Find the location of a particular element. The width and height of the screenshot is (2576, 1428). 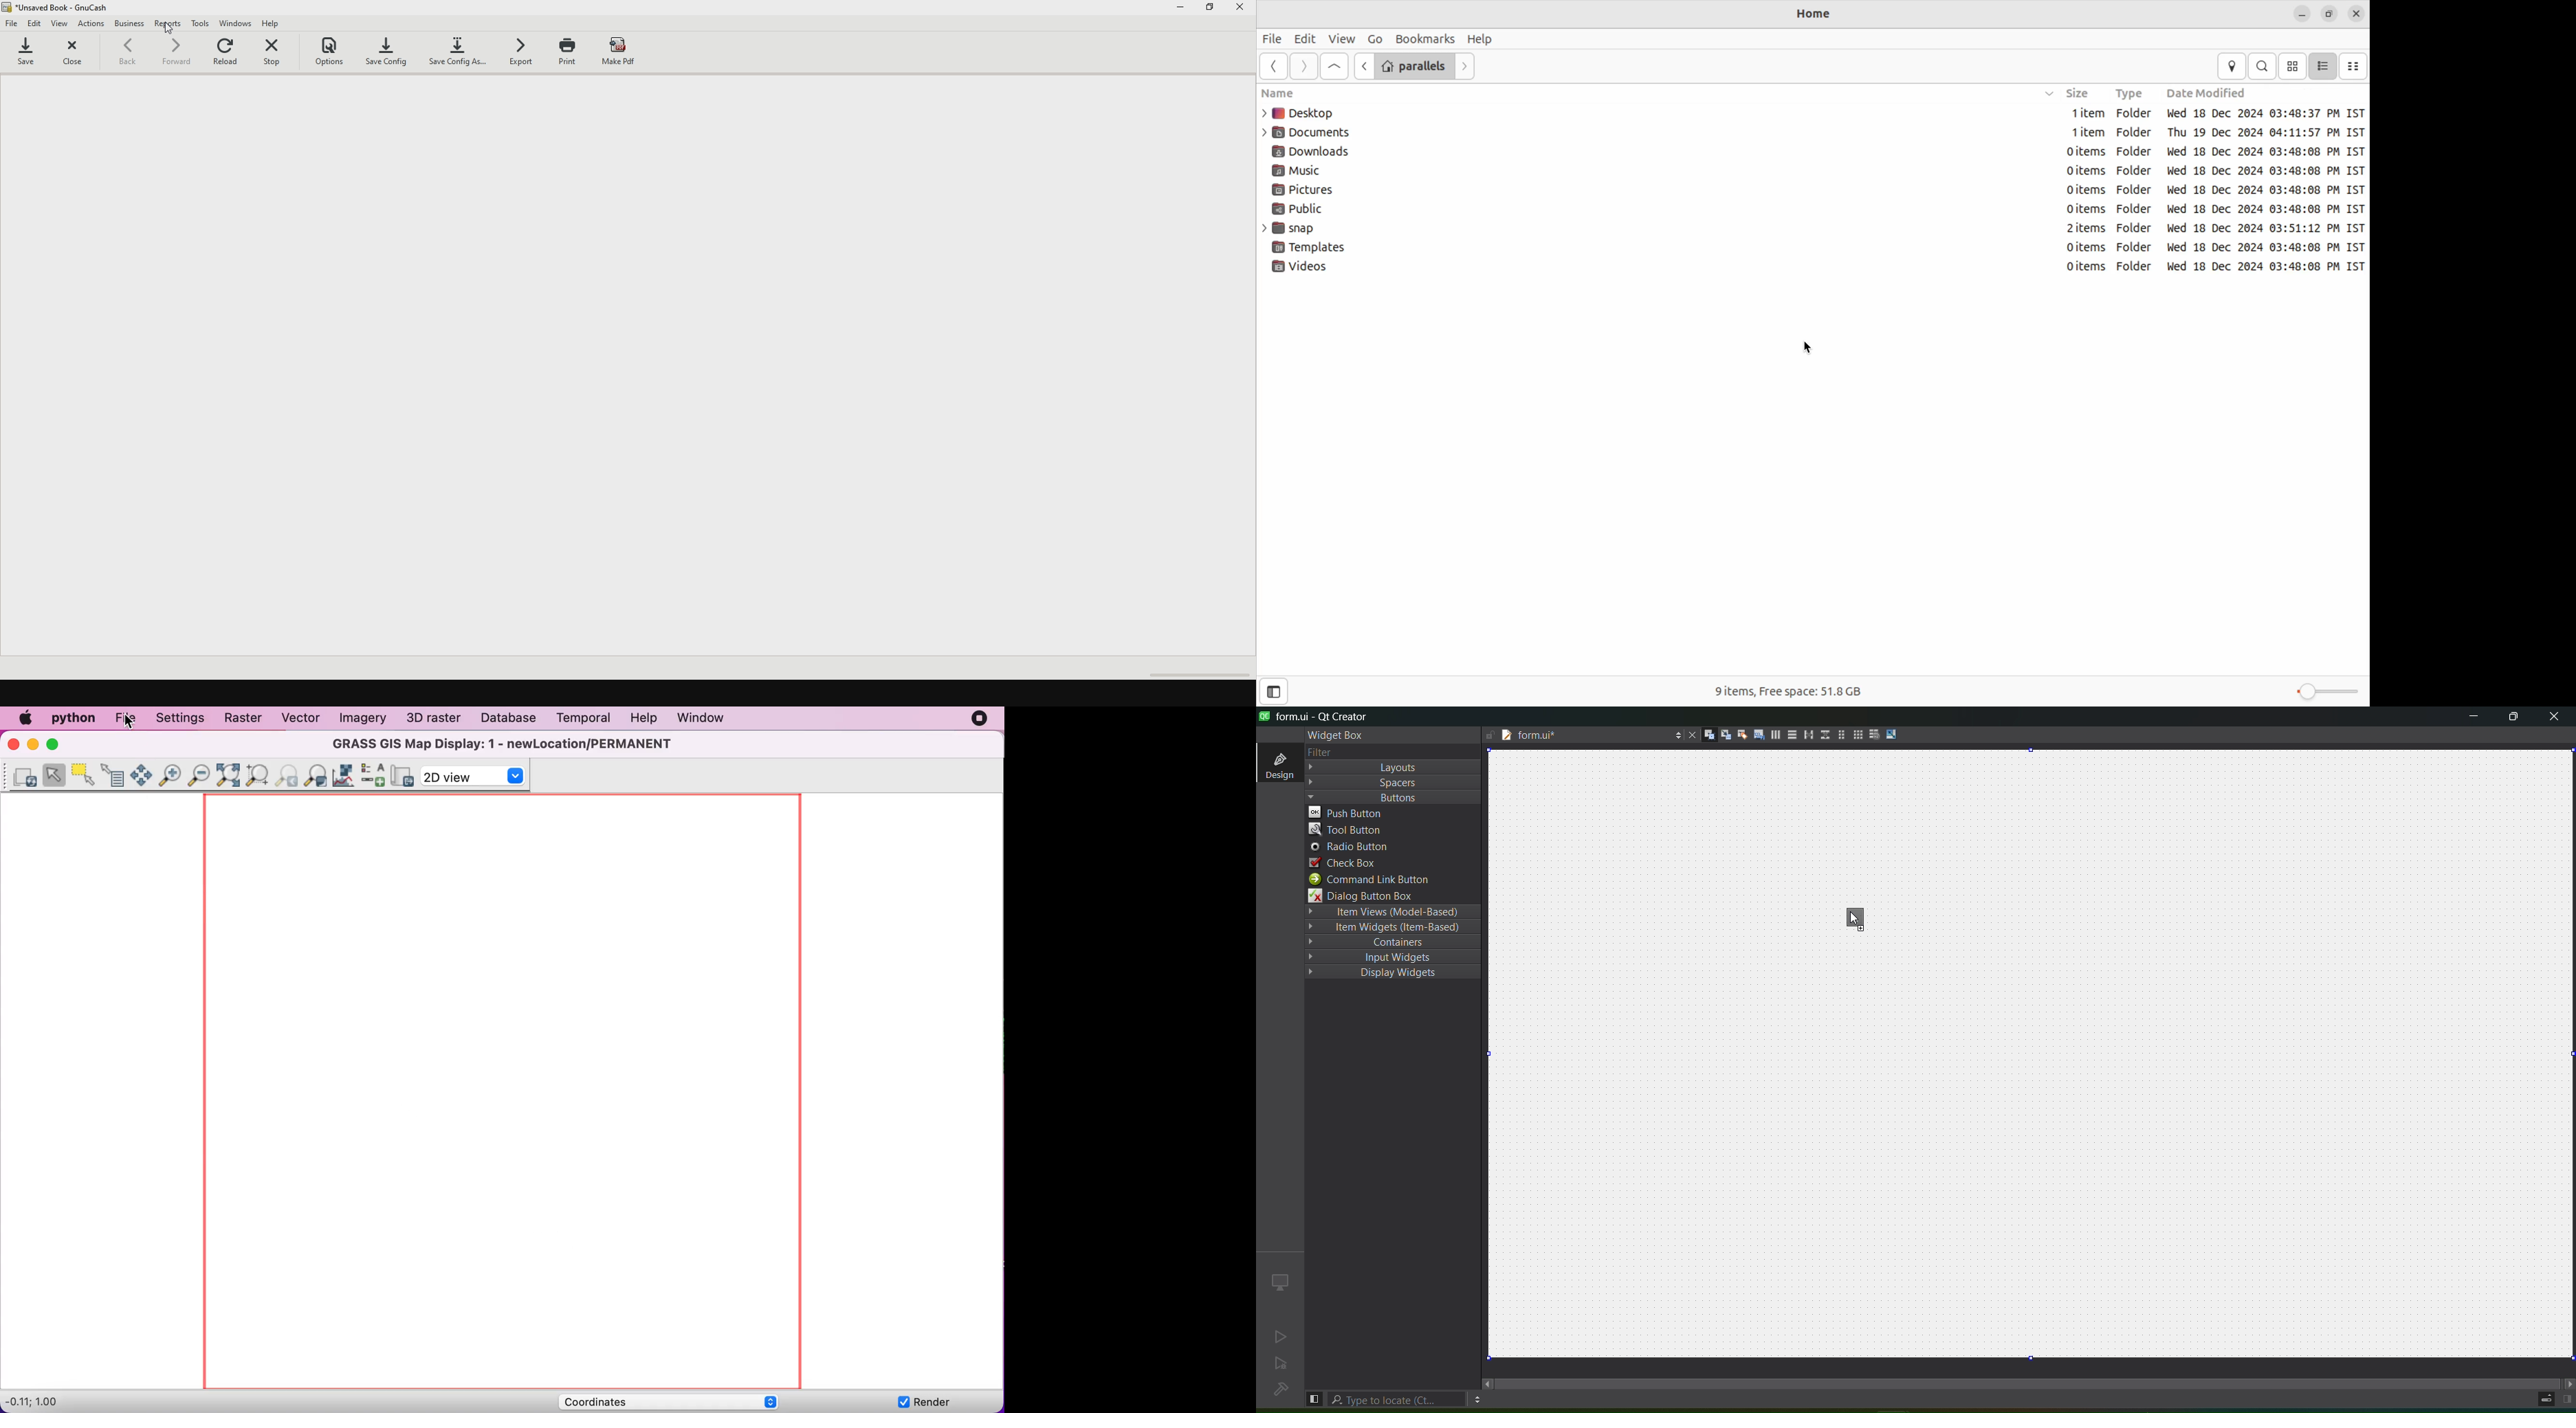

0 items is located at coordinates (2071, 171).